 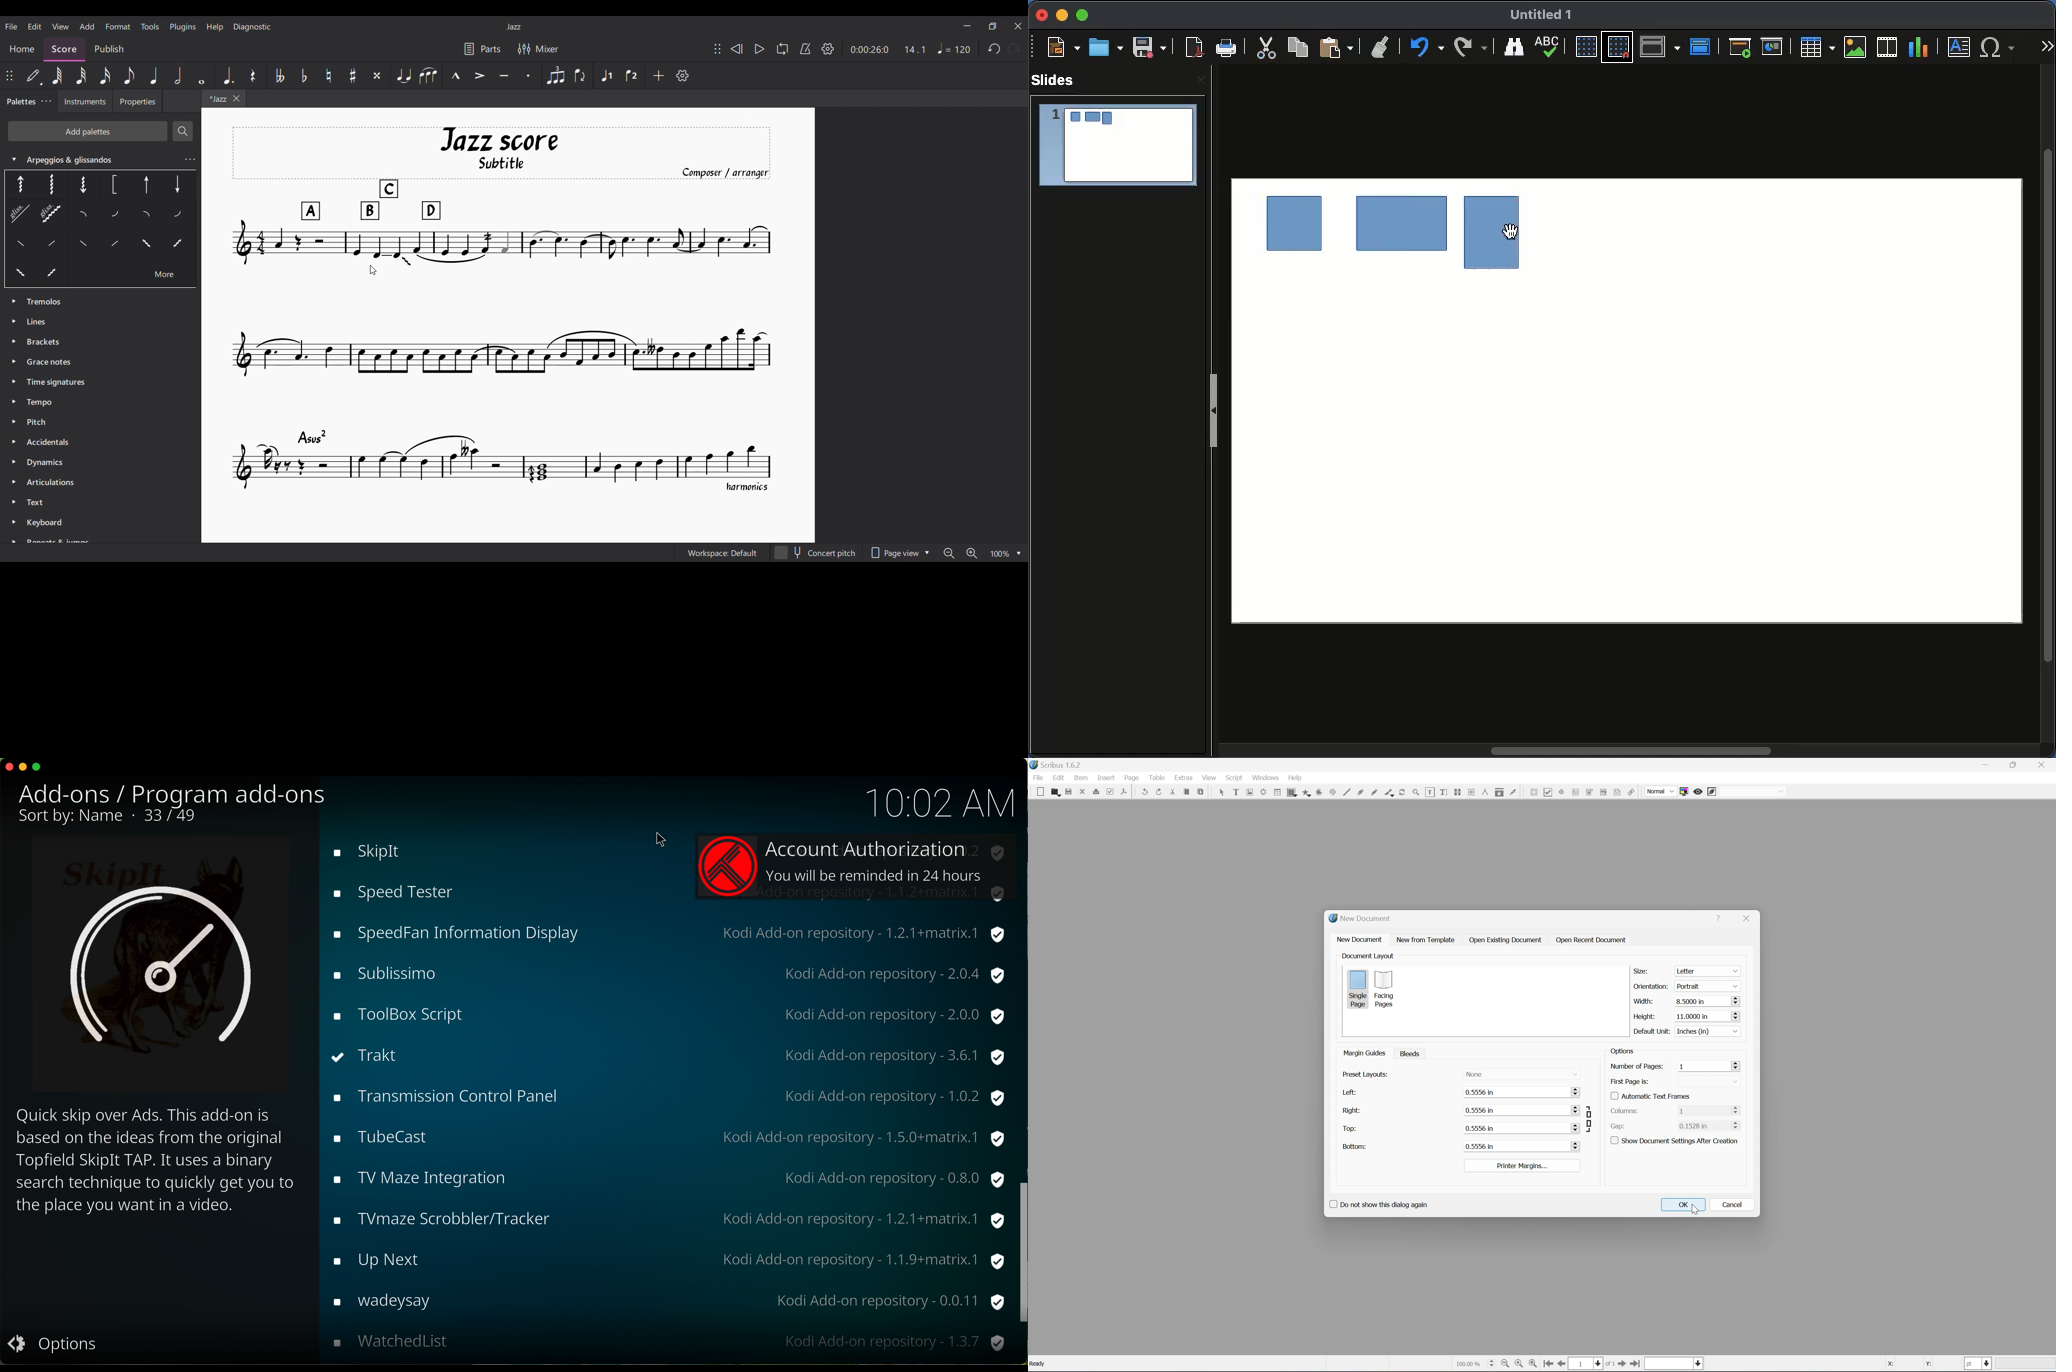 What do you see at coordinates (1381, 1204) in the screenshot?
I see `Do not show this dialog again` at bounding box center [1381, 1204].